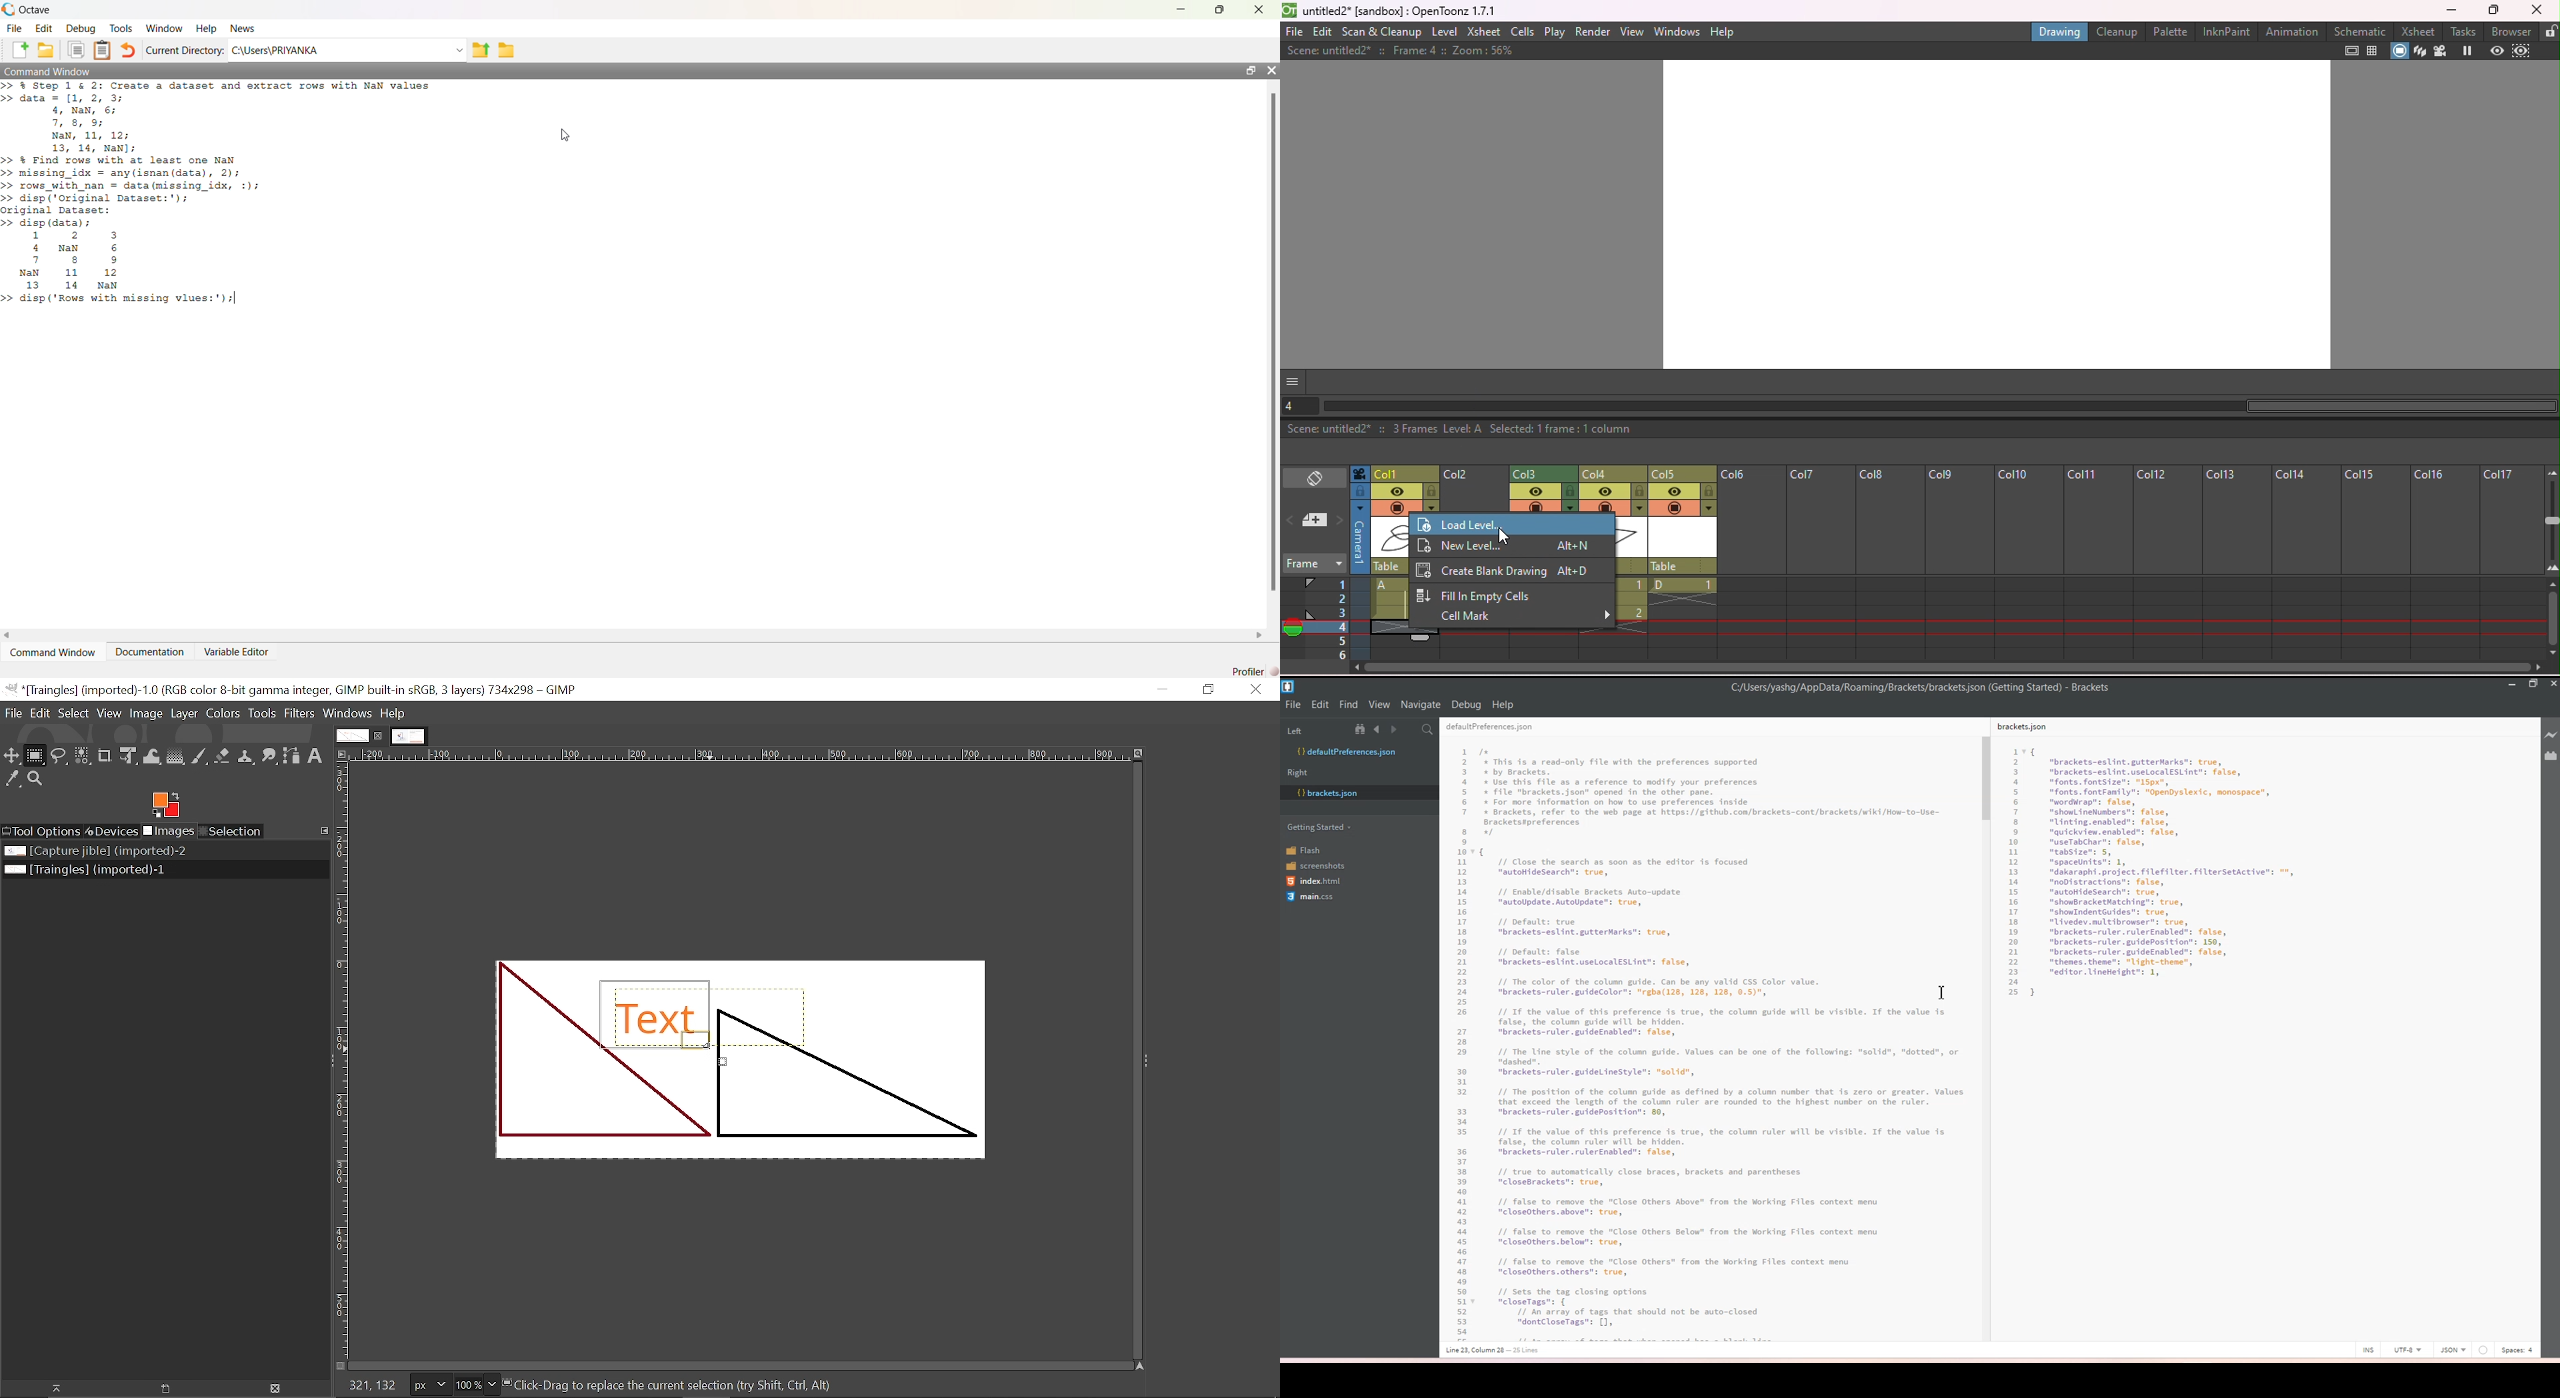  I want to click on Live Preview, so click(2549, 735).